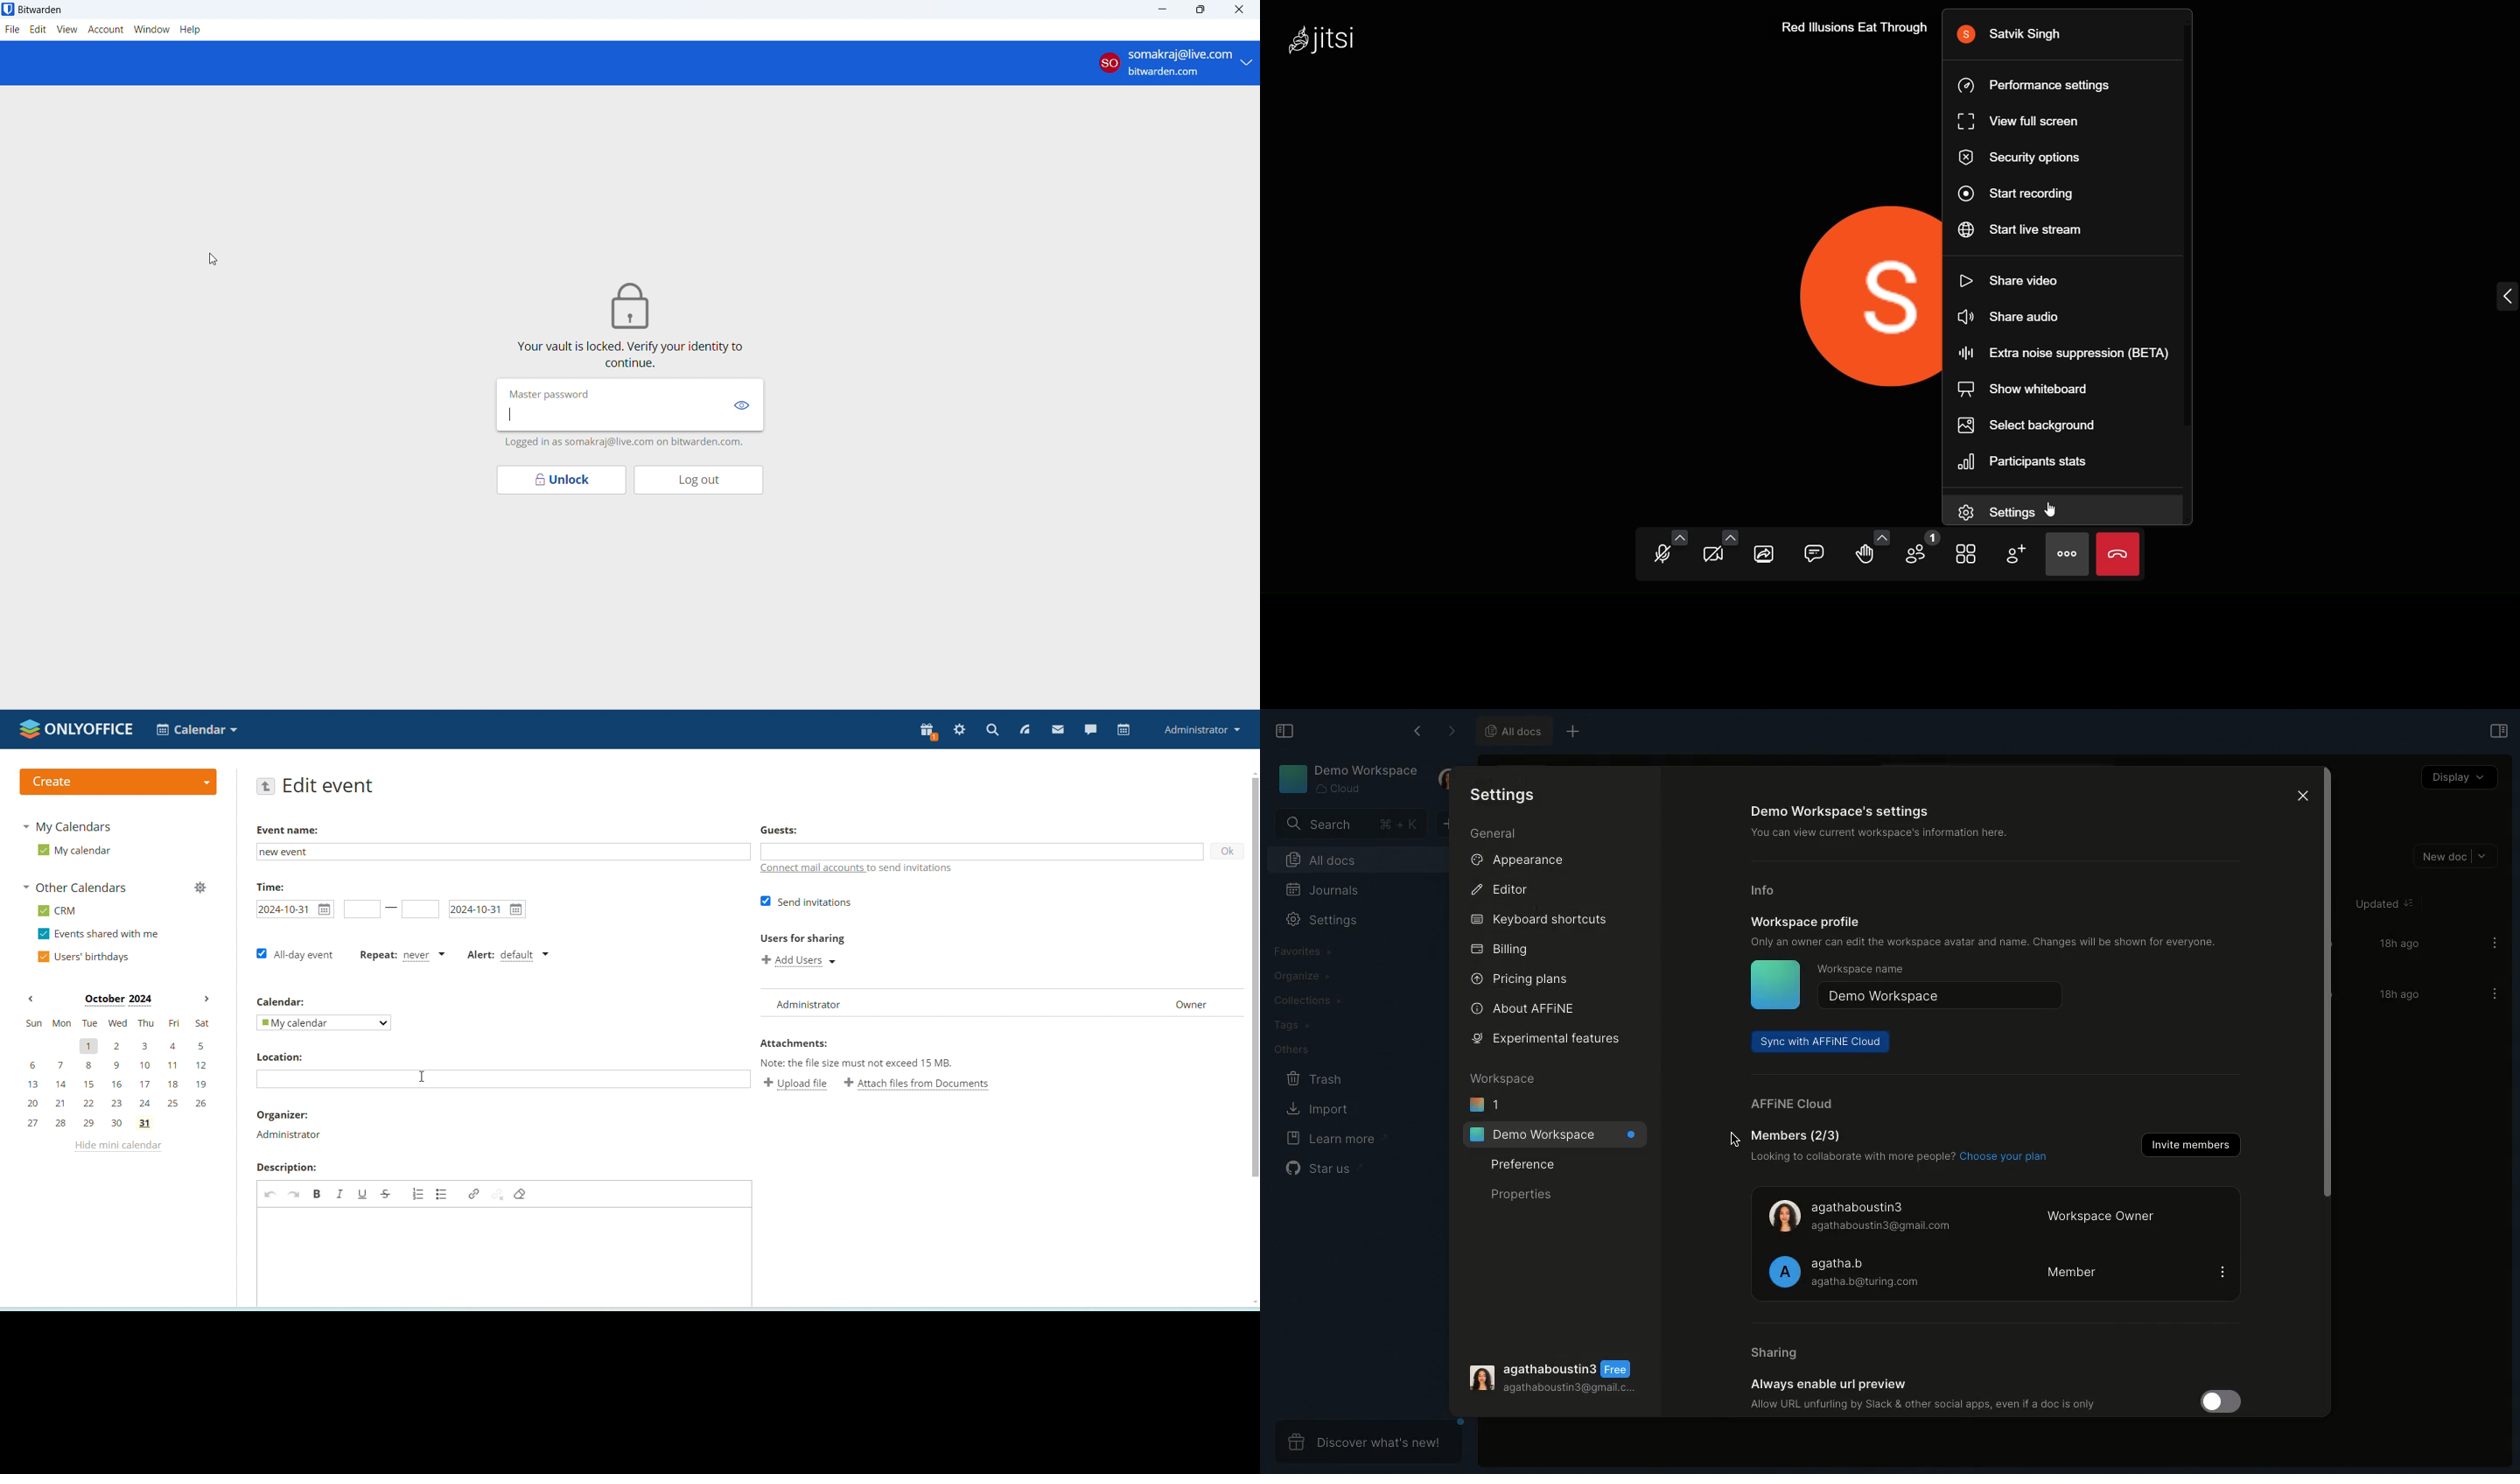 The image size is (2520, 1484). Describe the element at coordinates (270, 887) in the screenshot. I see `time` at that location.